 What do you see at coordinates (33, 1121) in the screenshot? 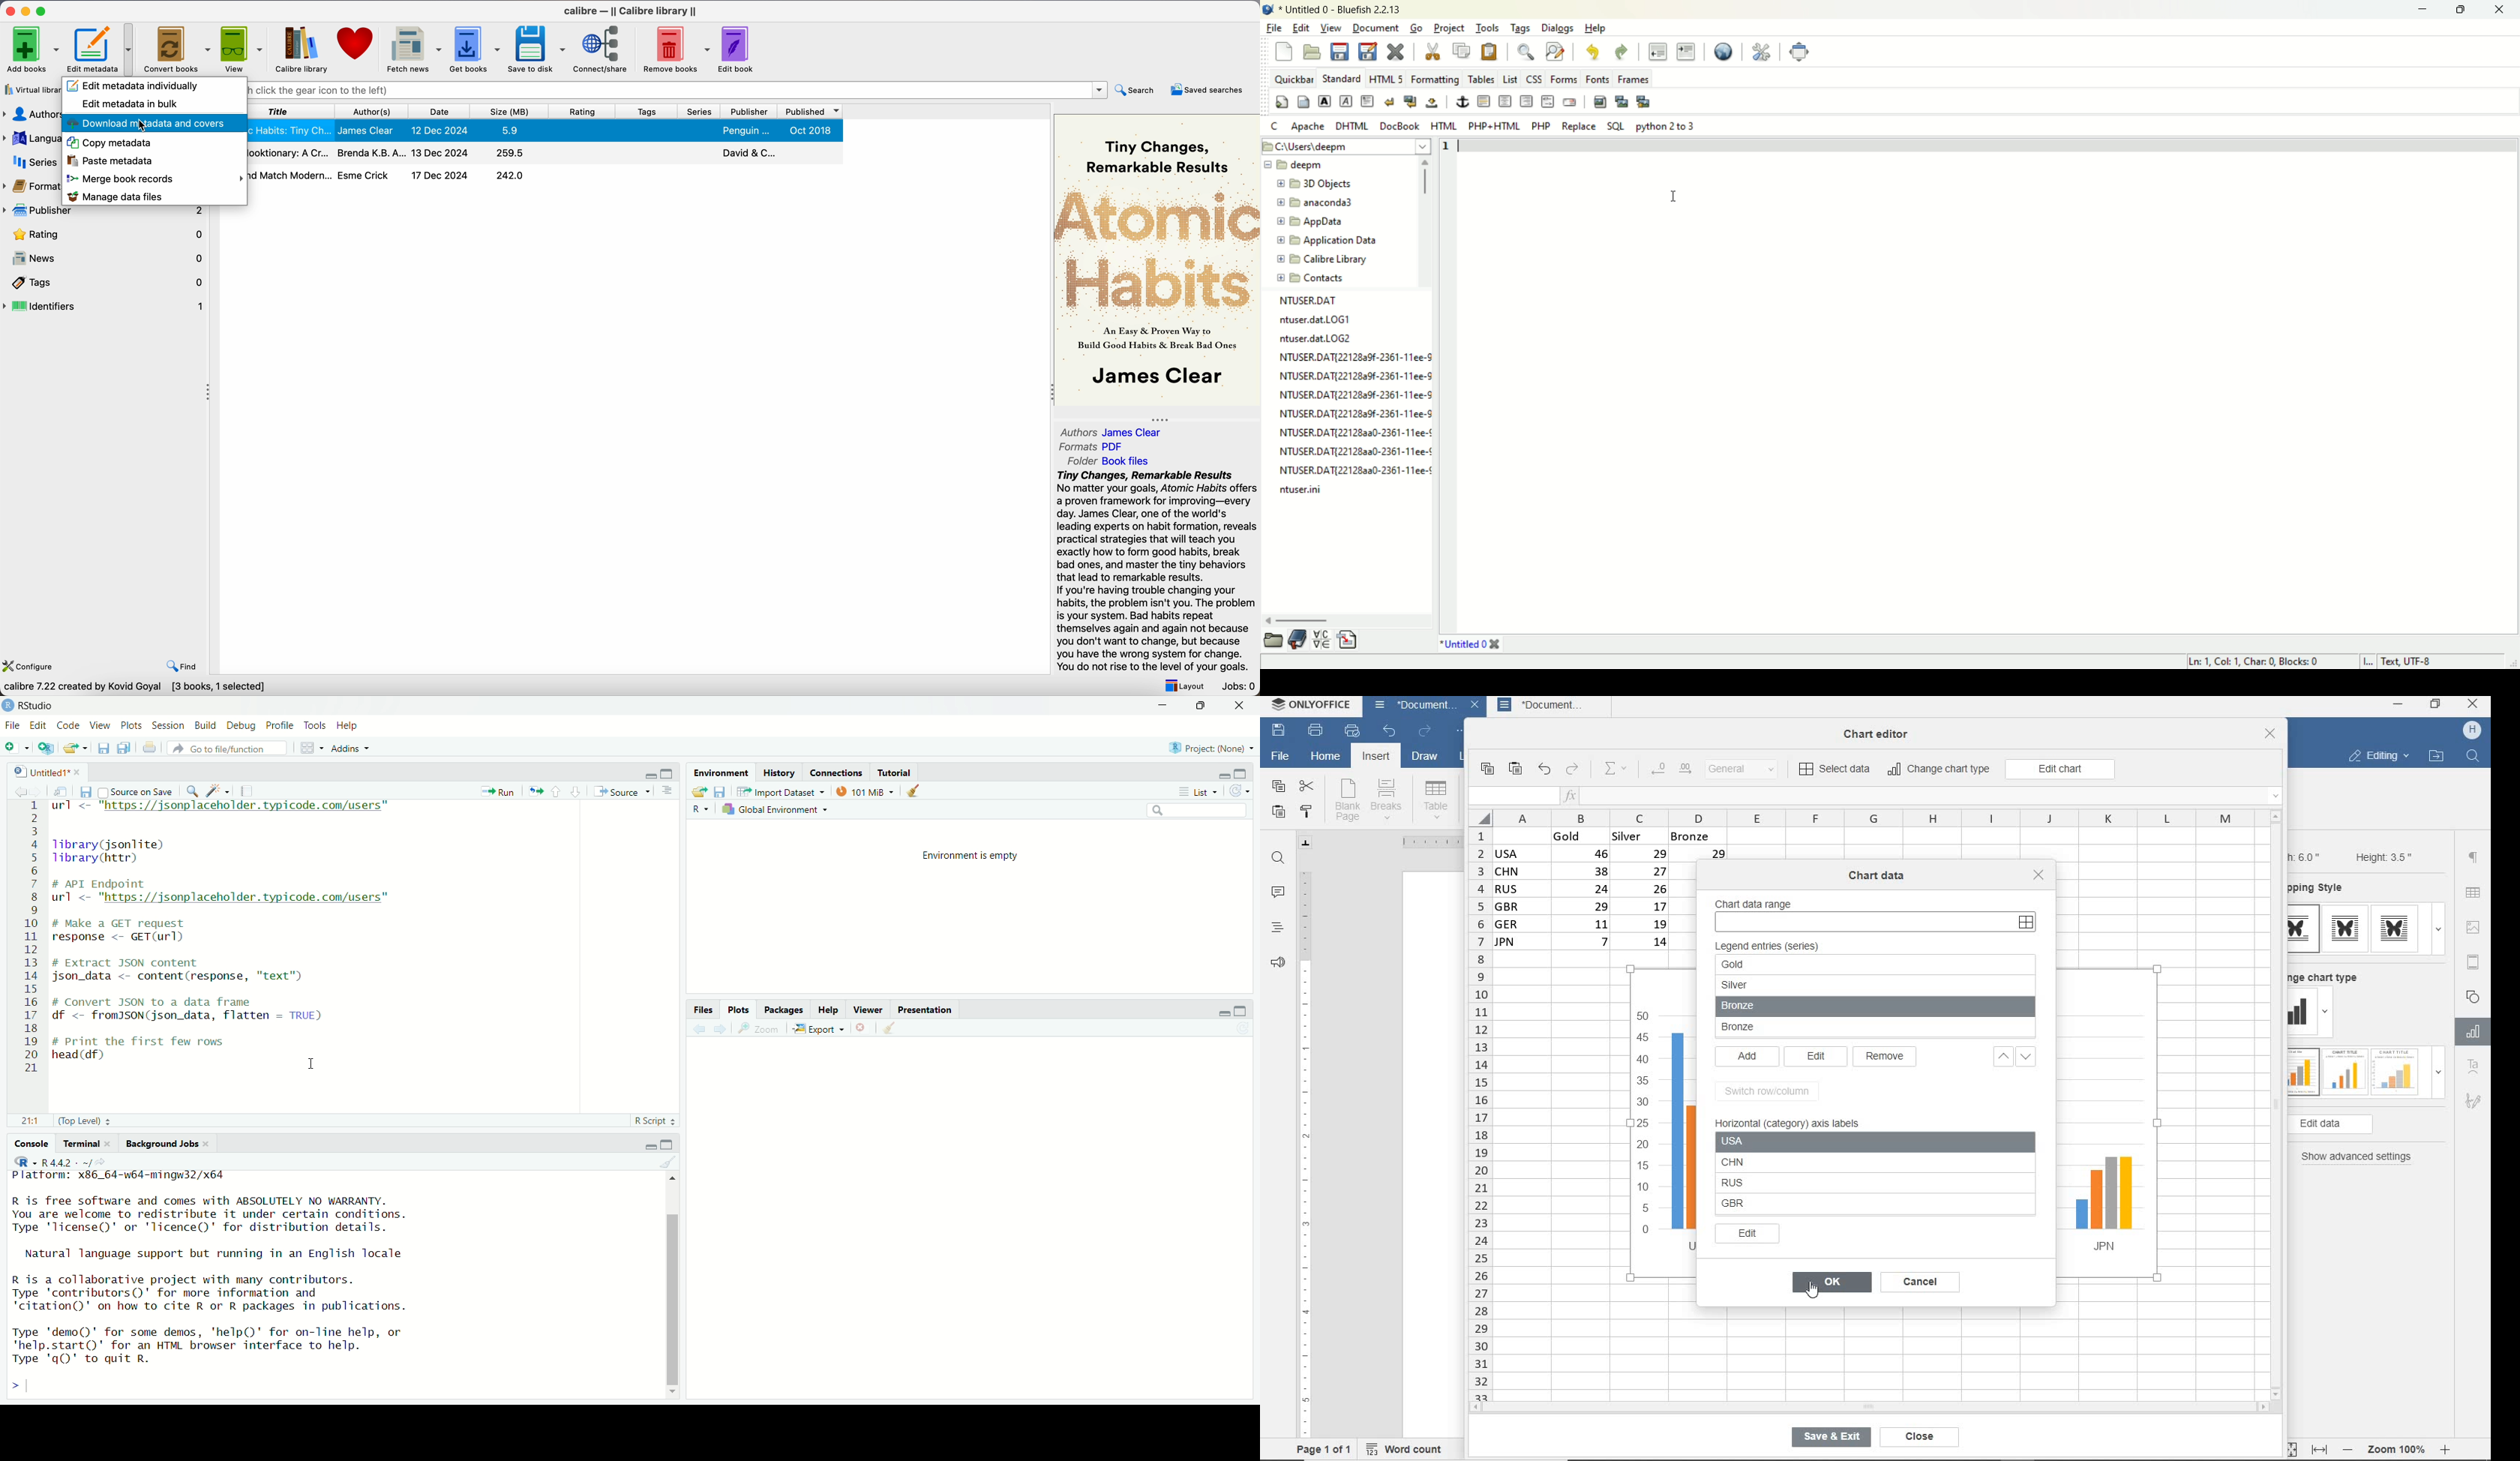
I see `21:1` at bounding box center [33, 1121].